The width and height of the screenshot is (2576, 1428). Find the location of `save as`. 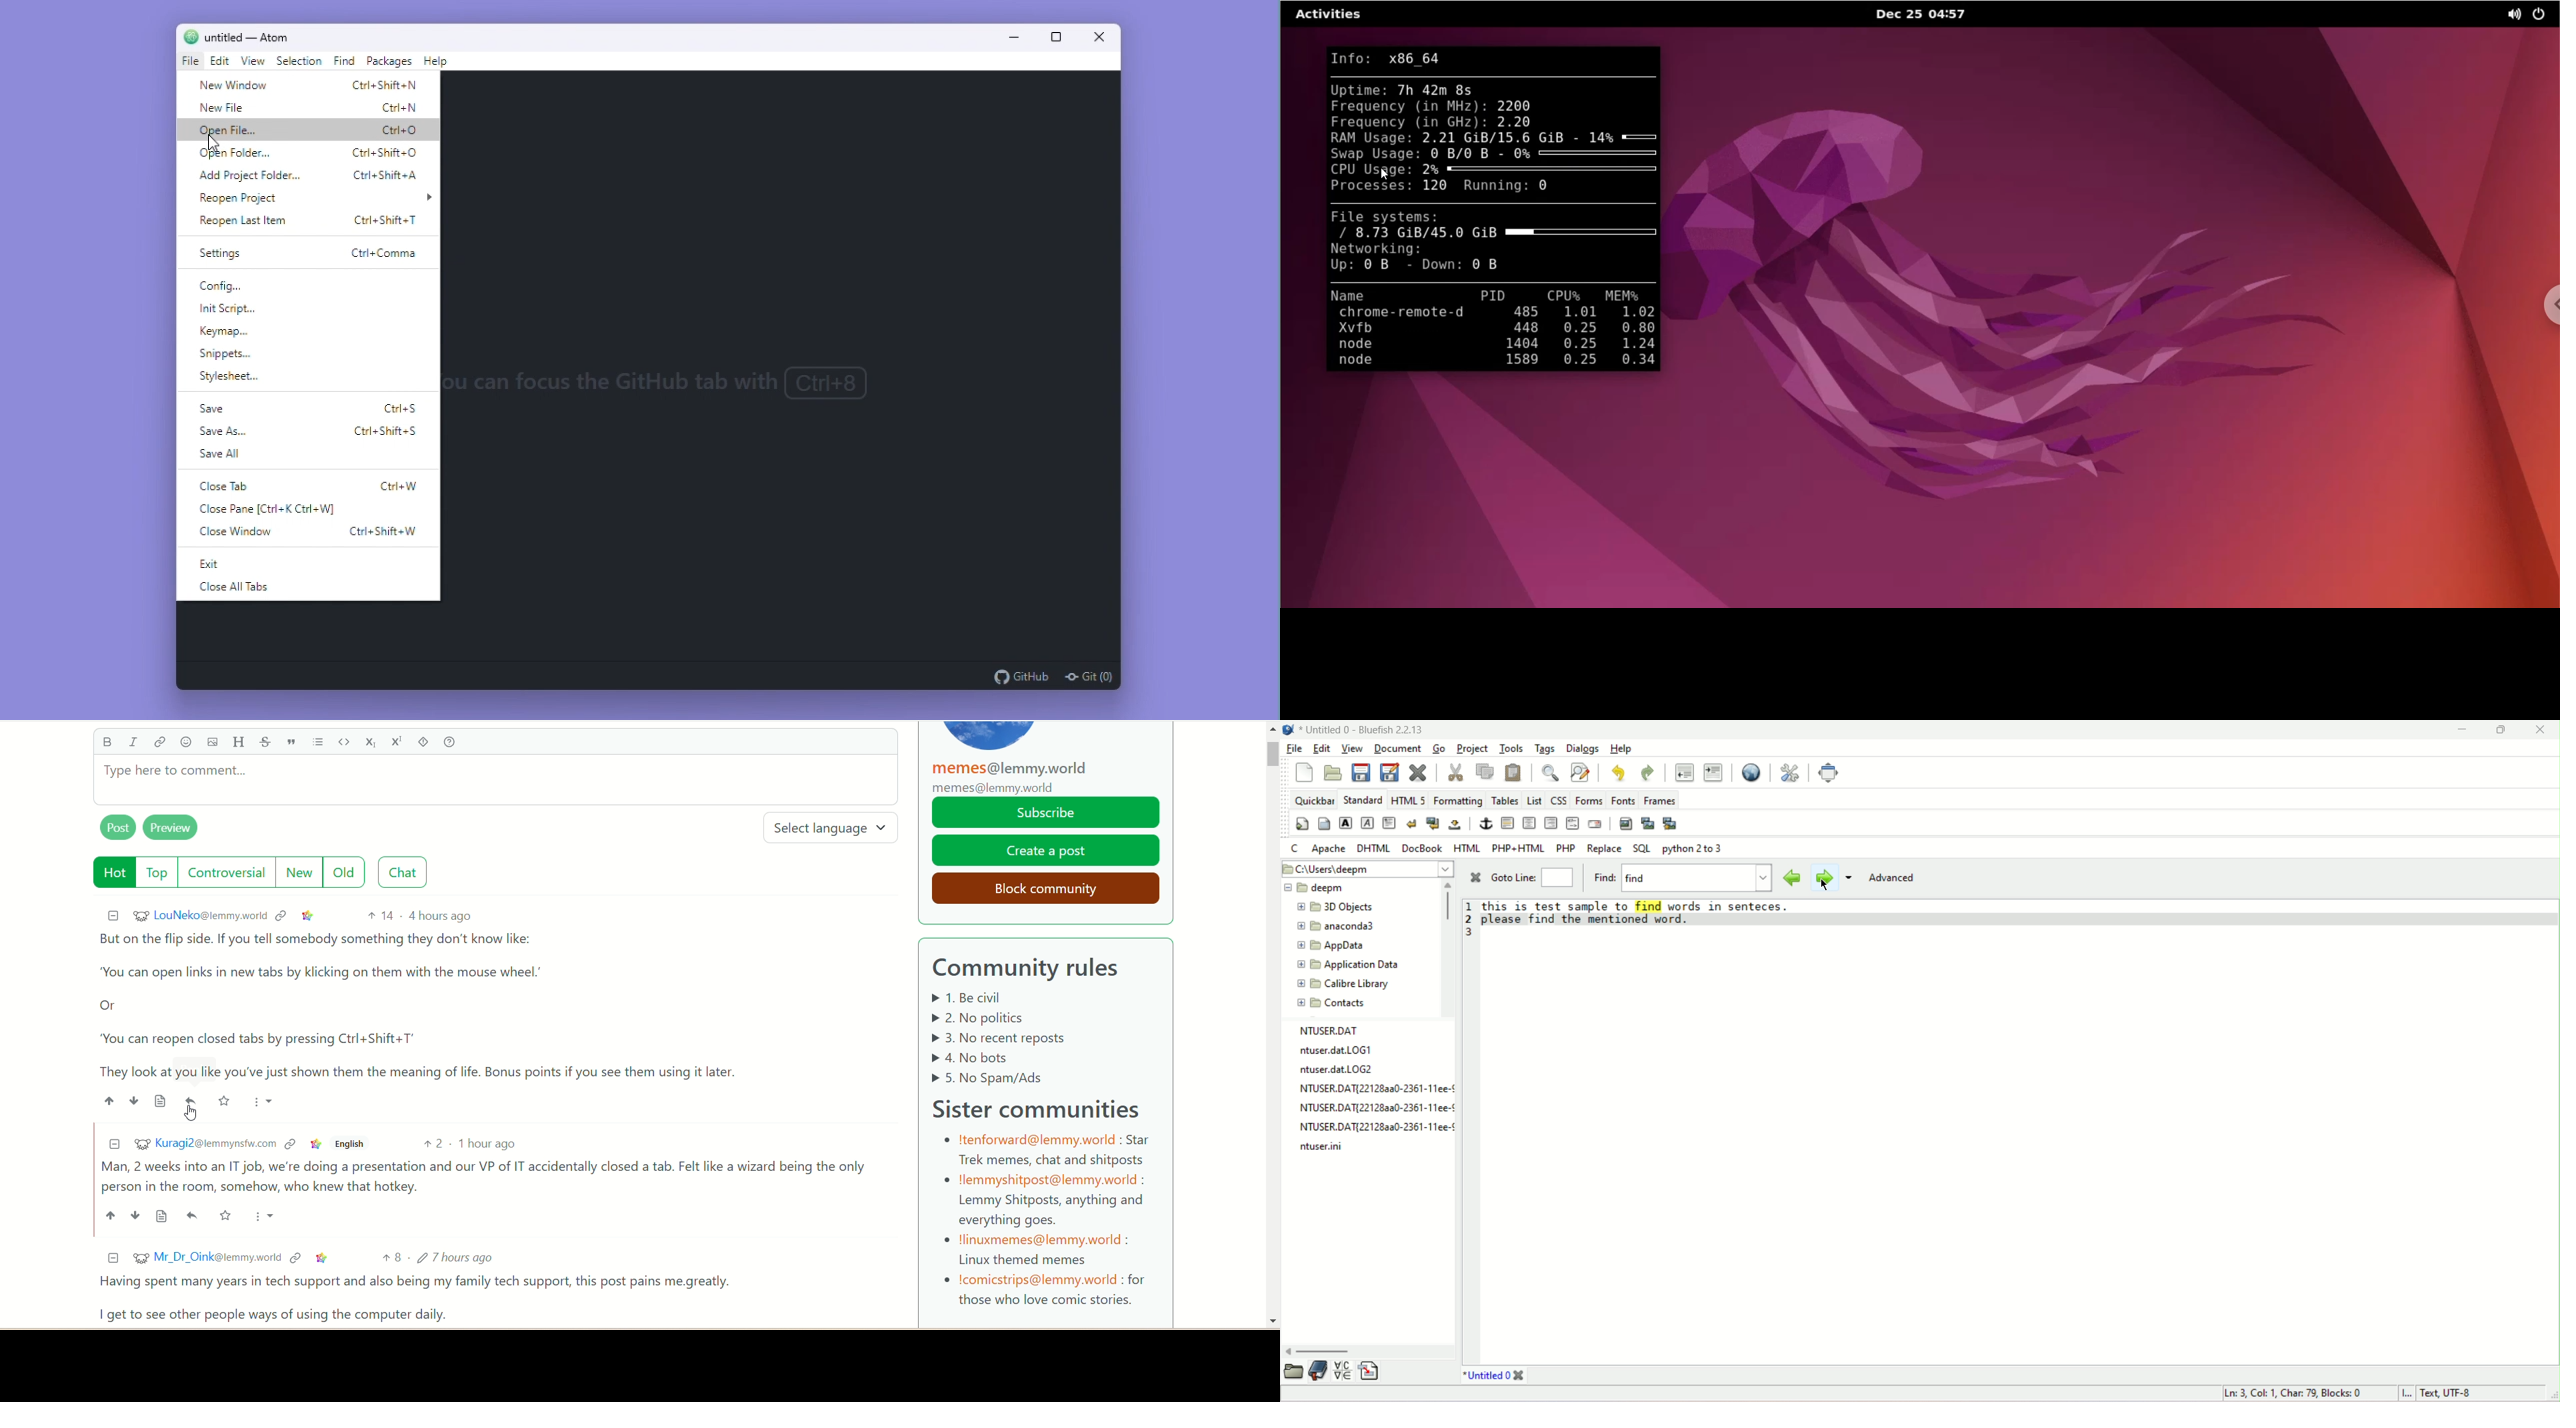

save as is located at coordinates (1390, 771).